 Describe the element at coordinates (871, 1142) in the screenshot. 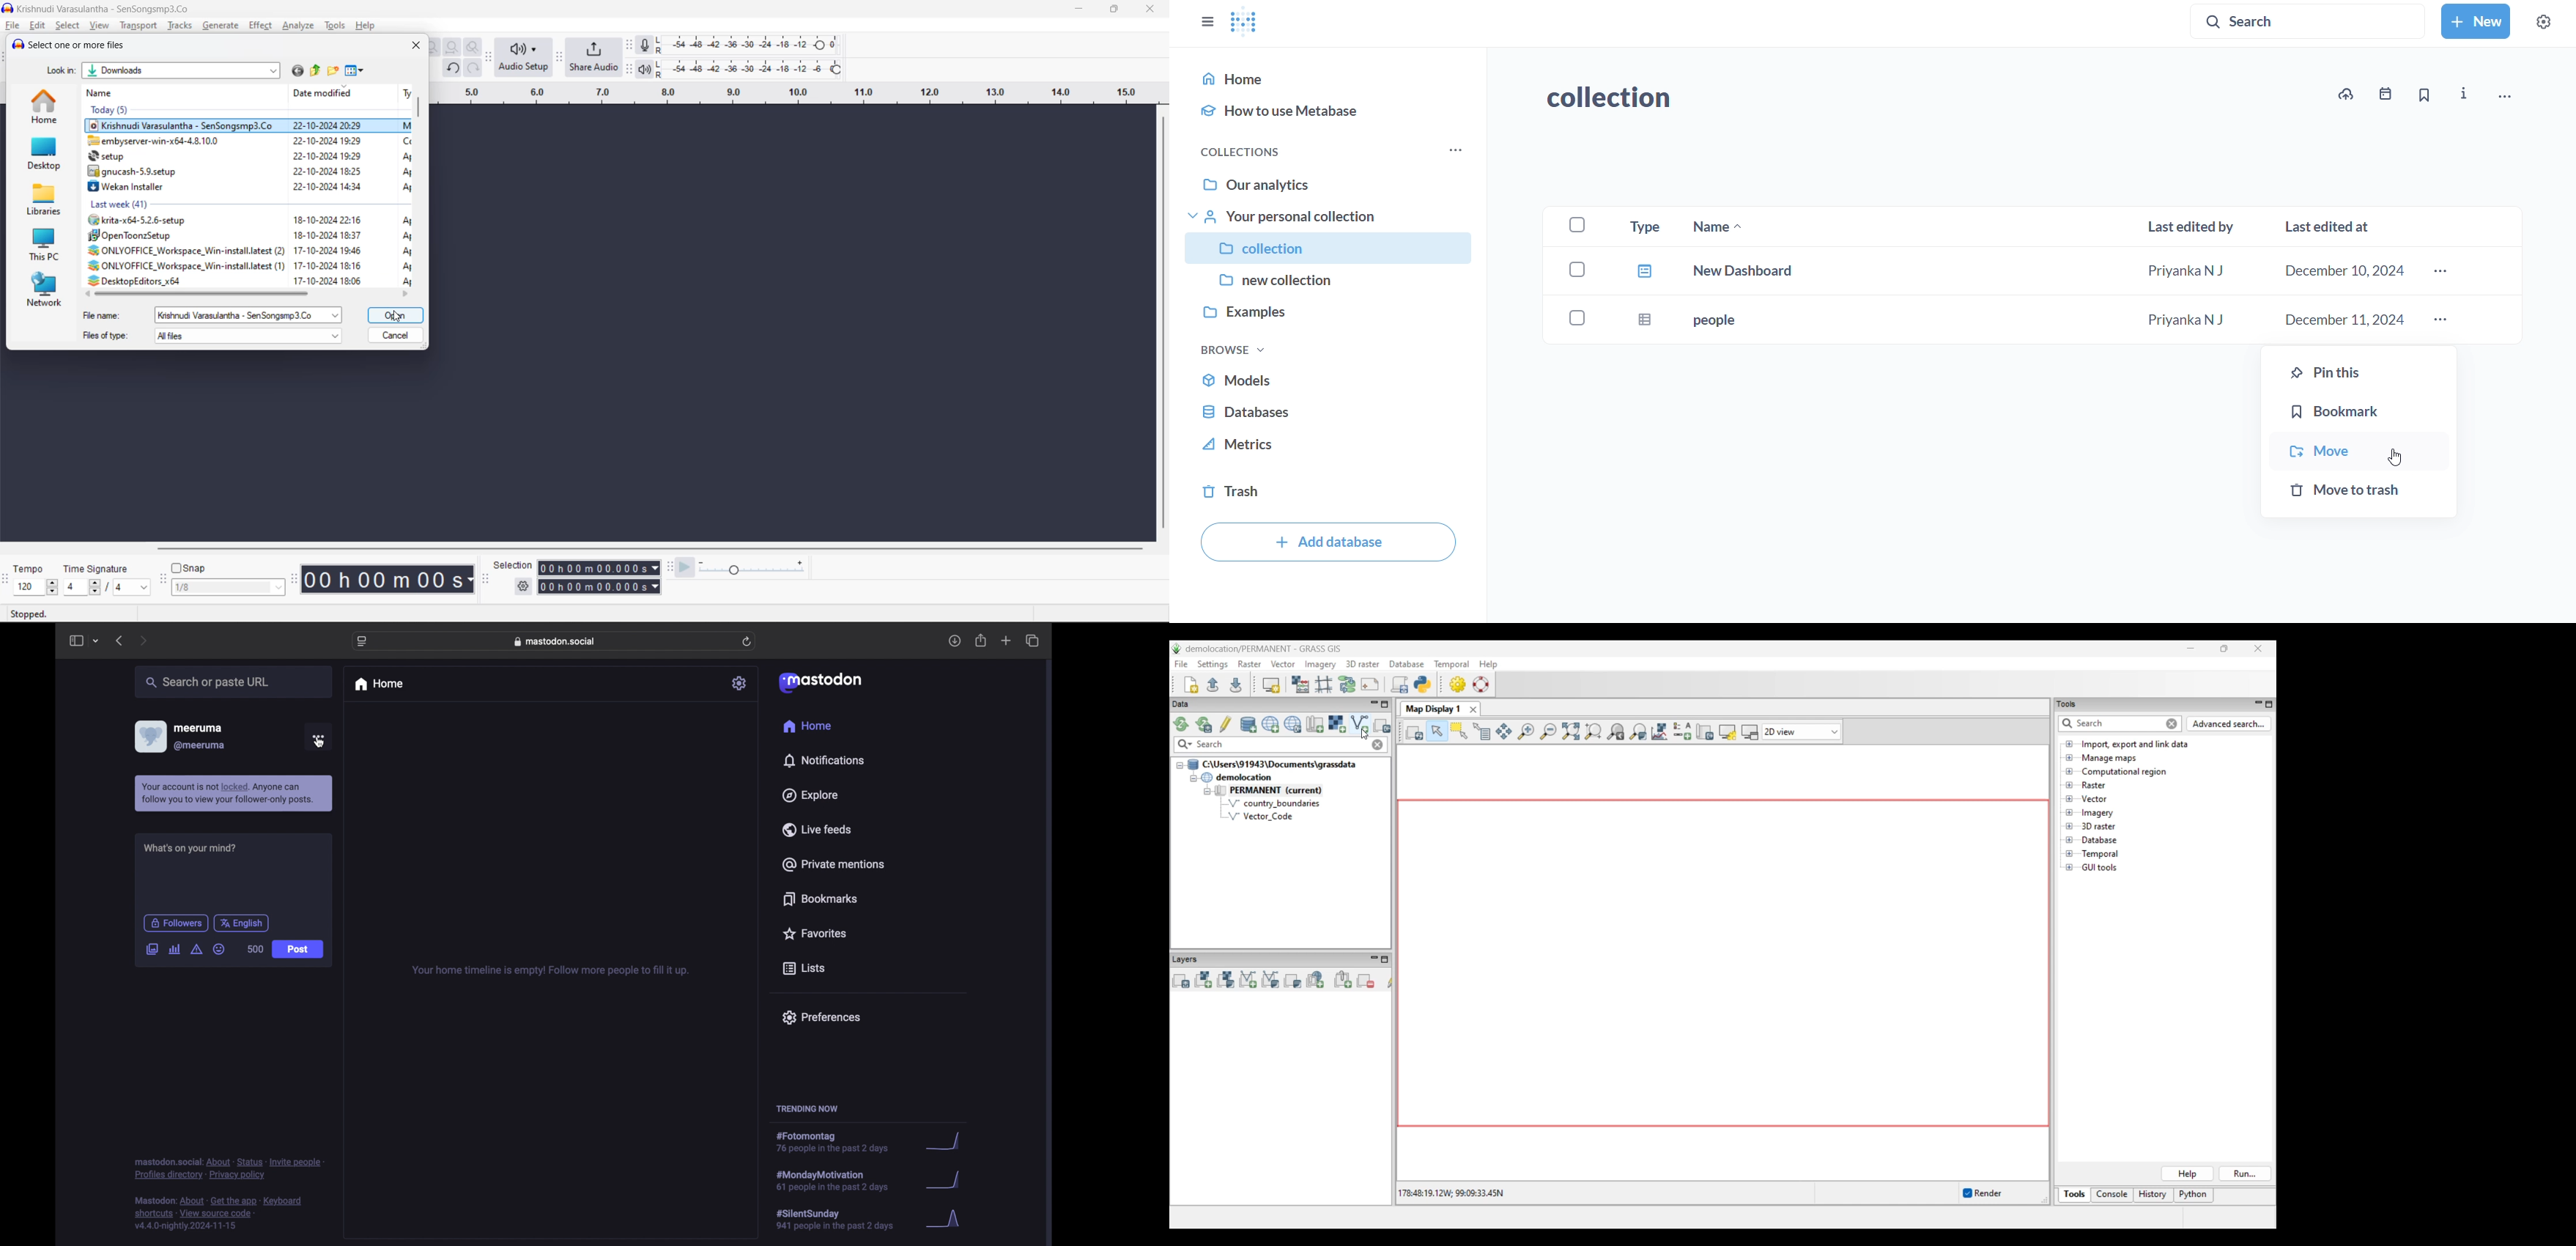

I see `hashtag trend` at that location.